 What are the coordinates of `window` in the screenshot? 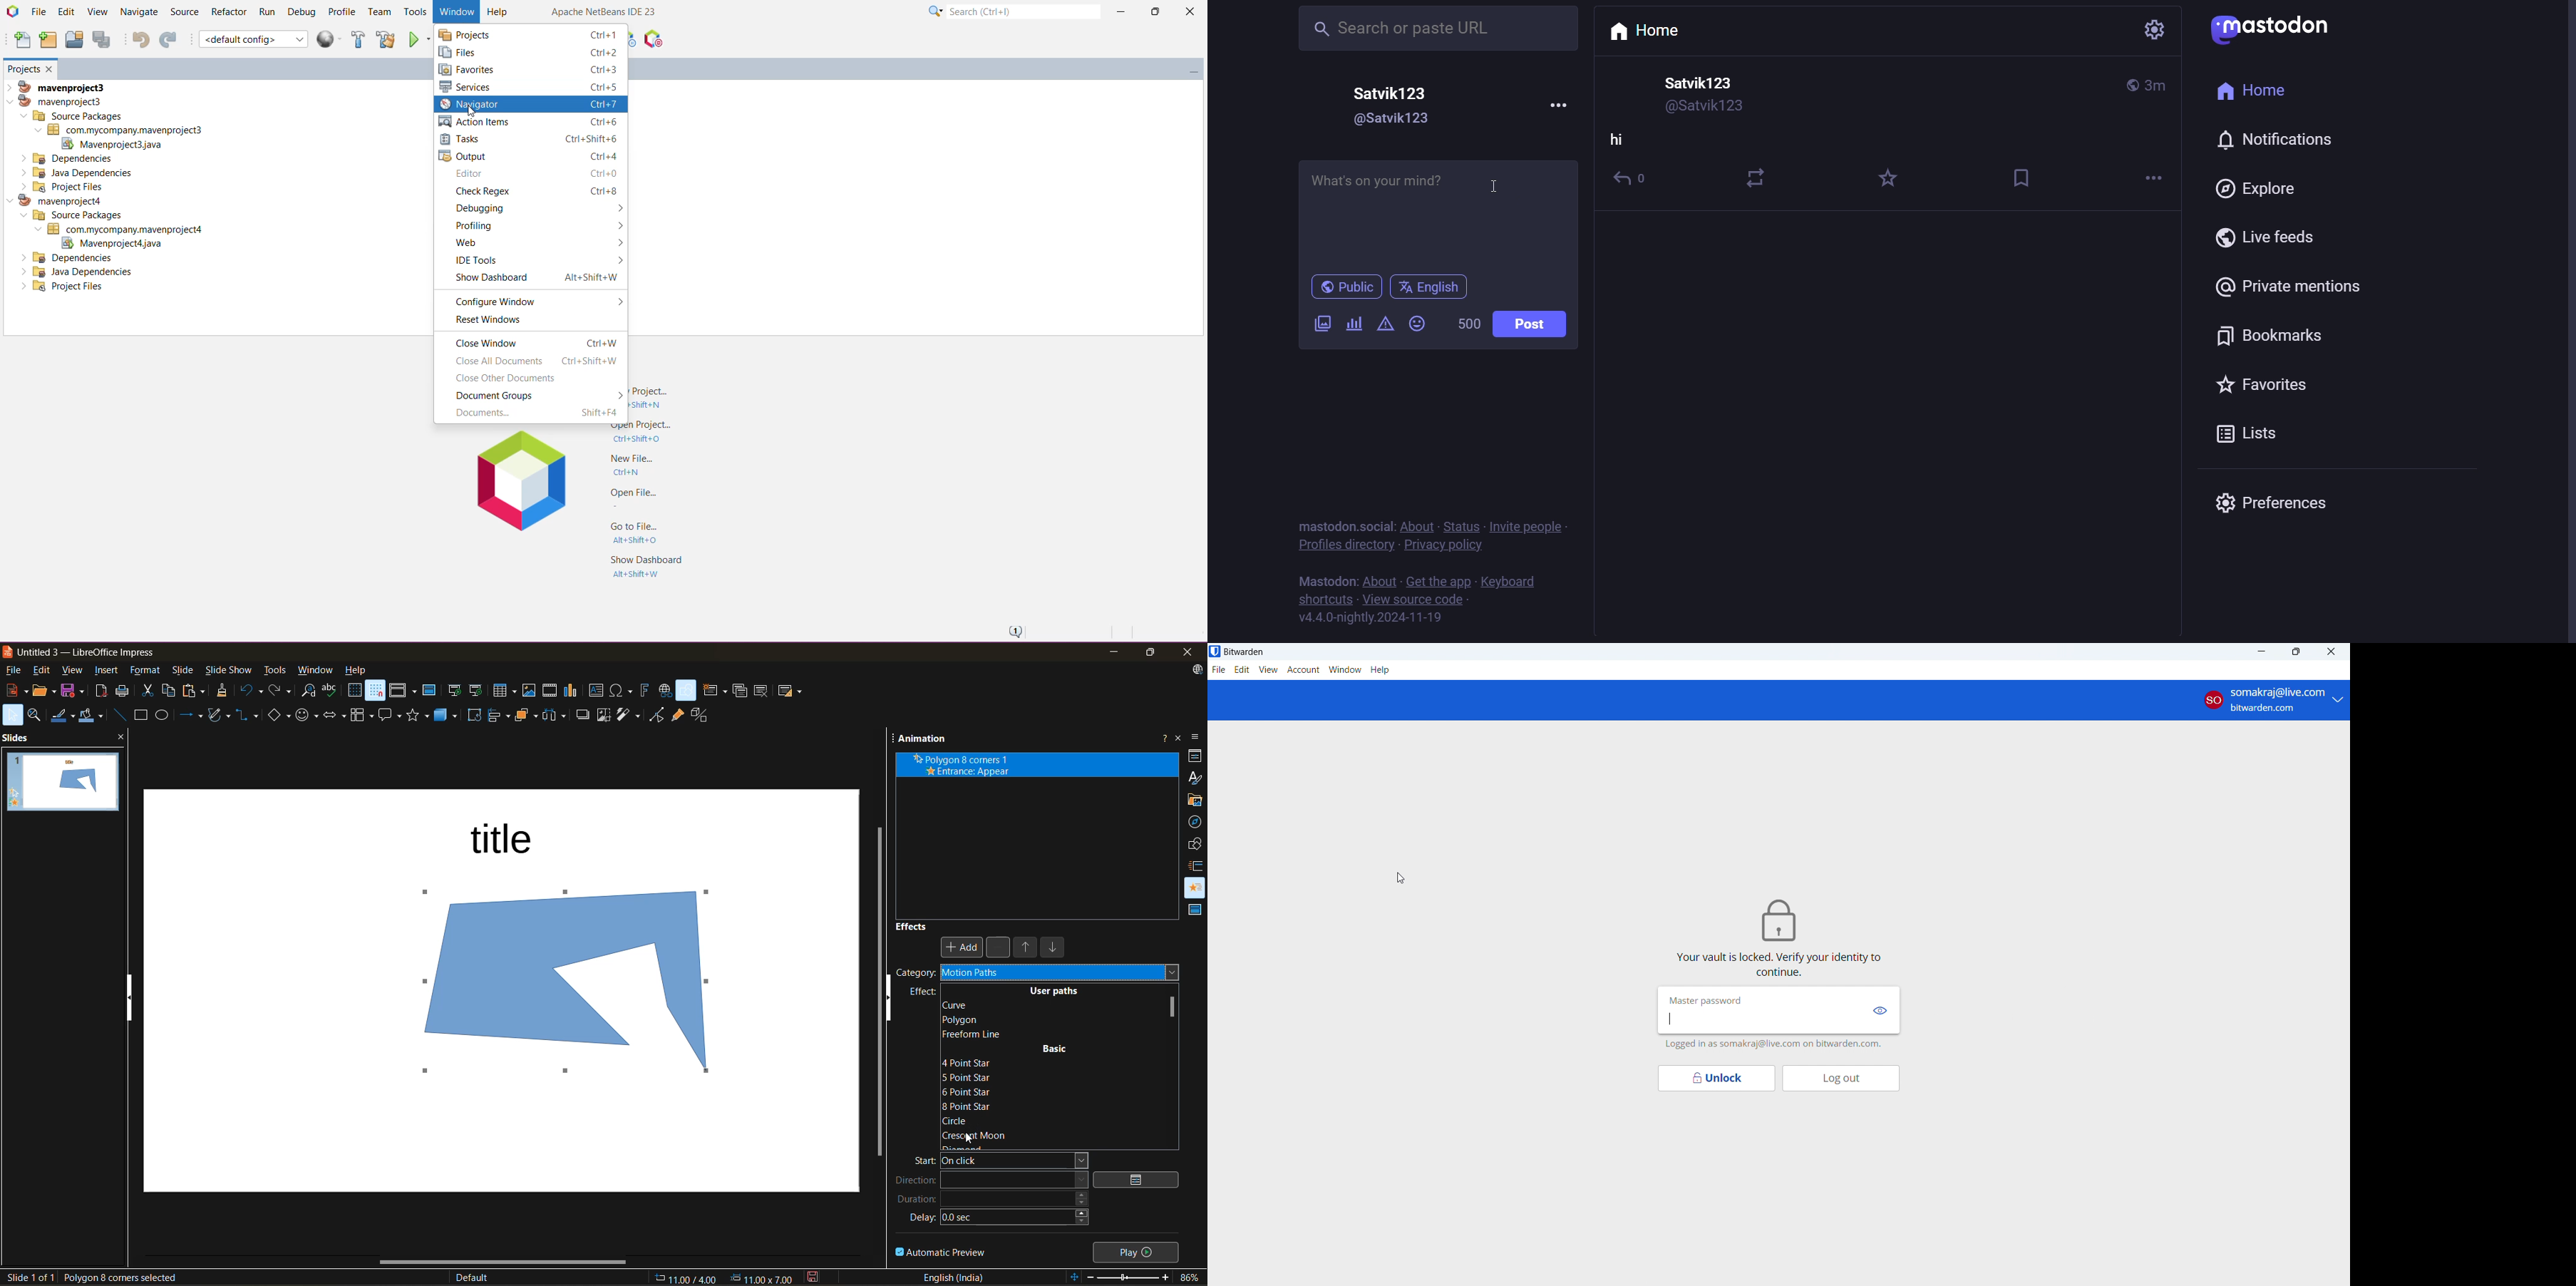 It's located at (316, 671).